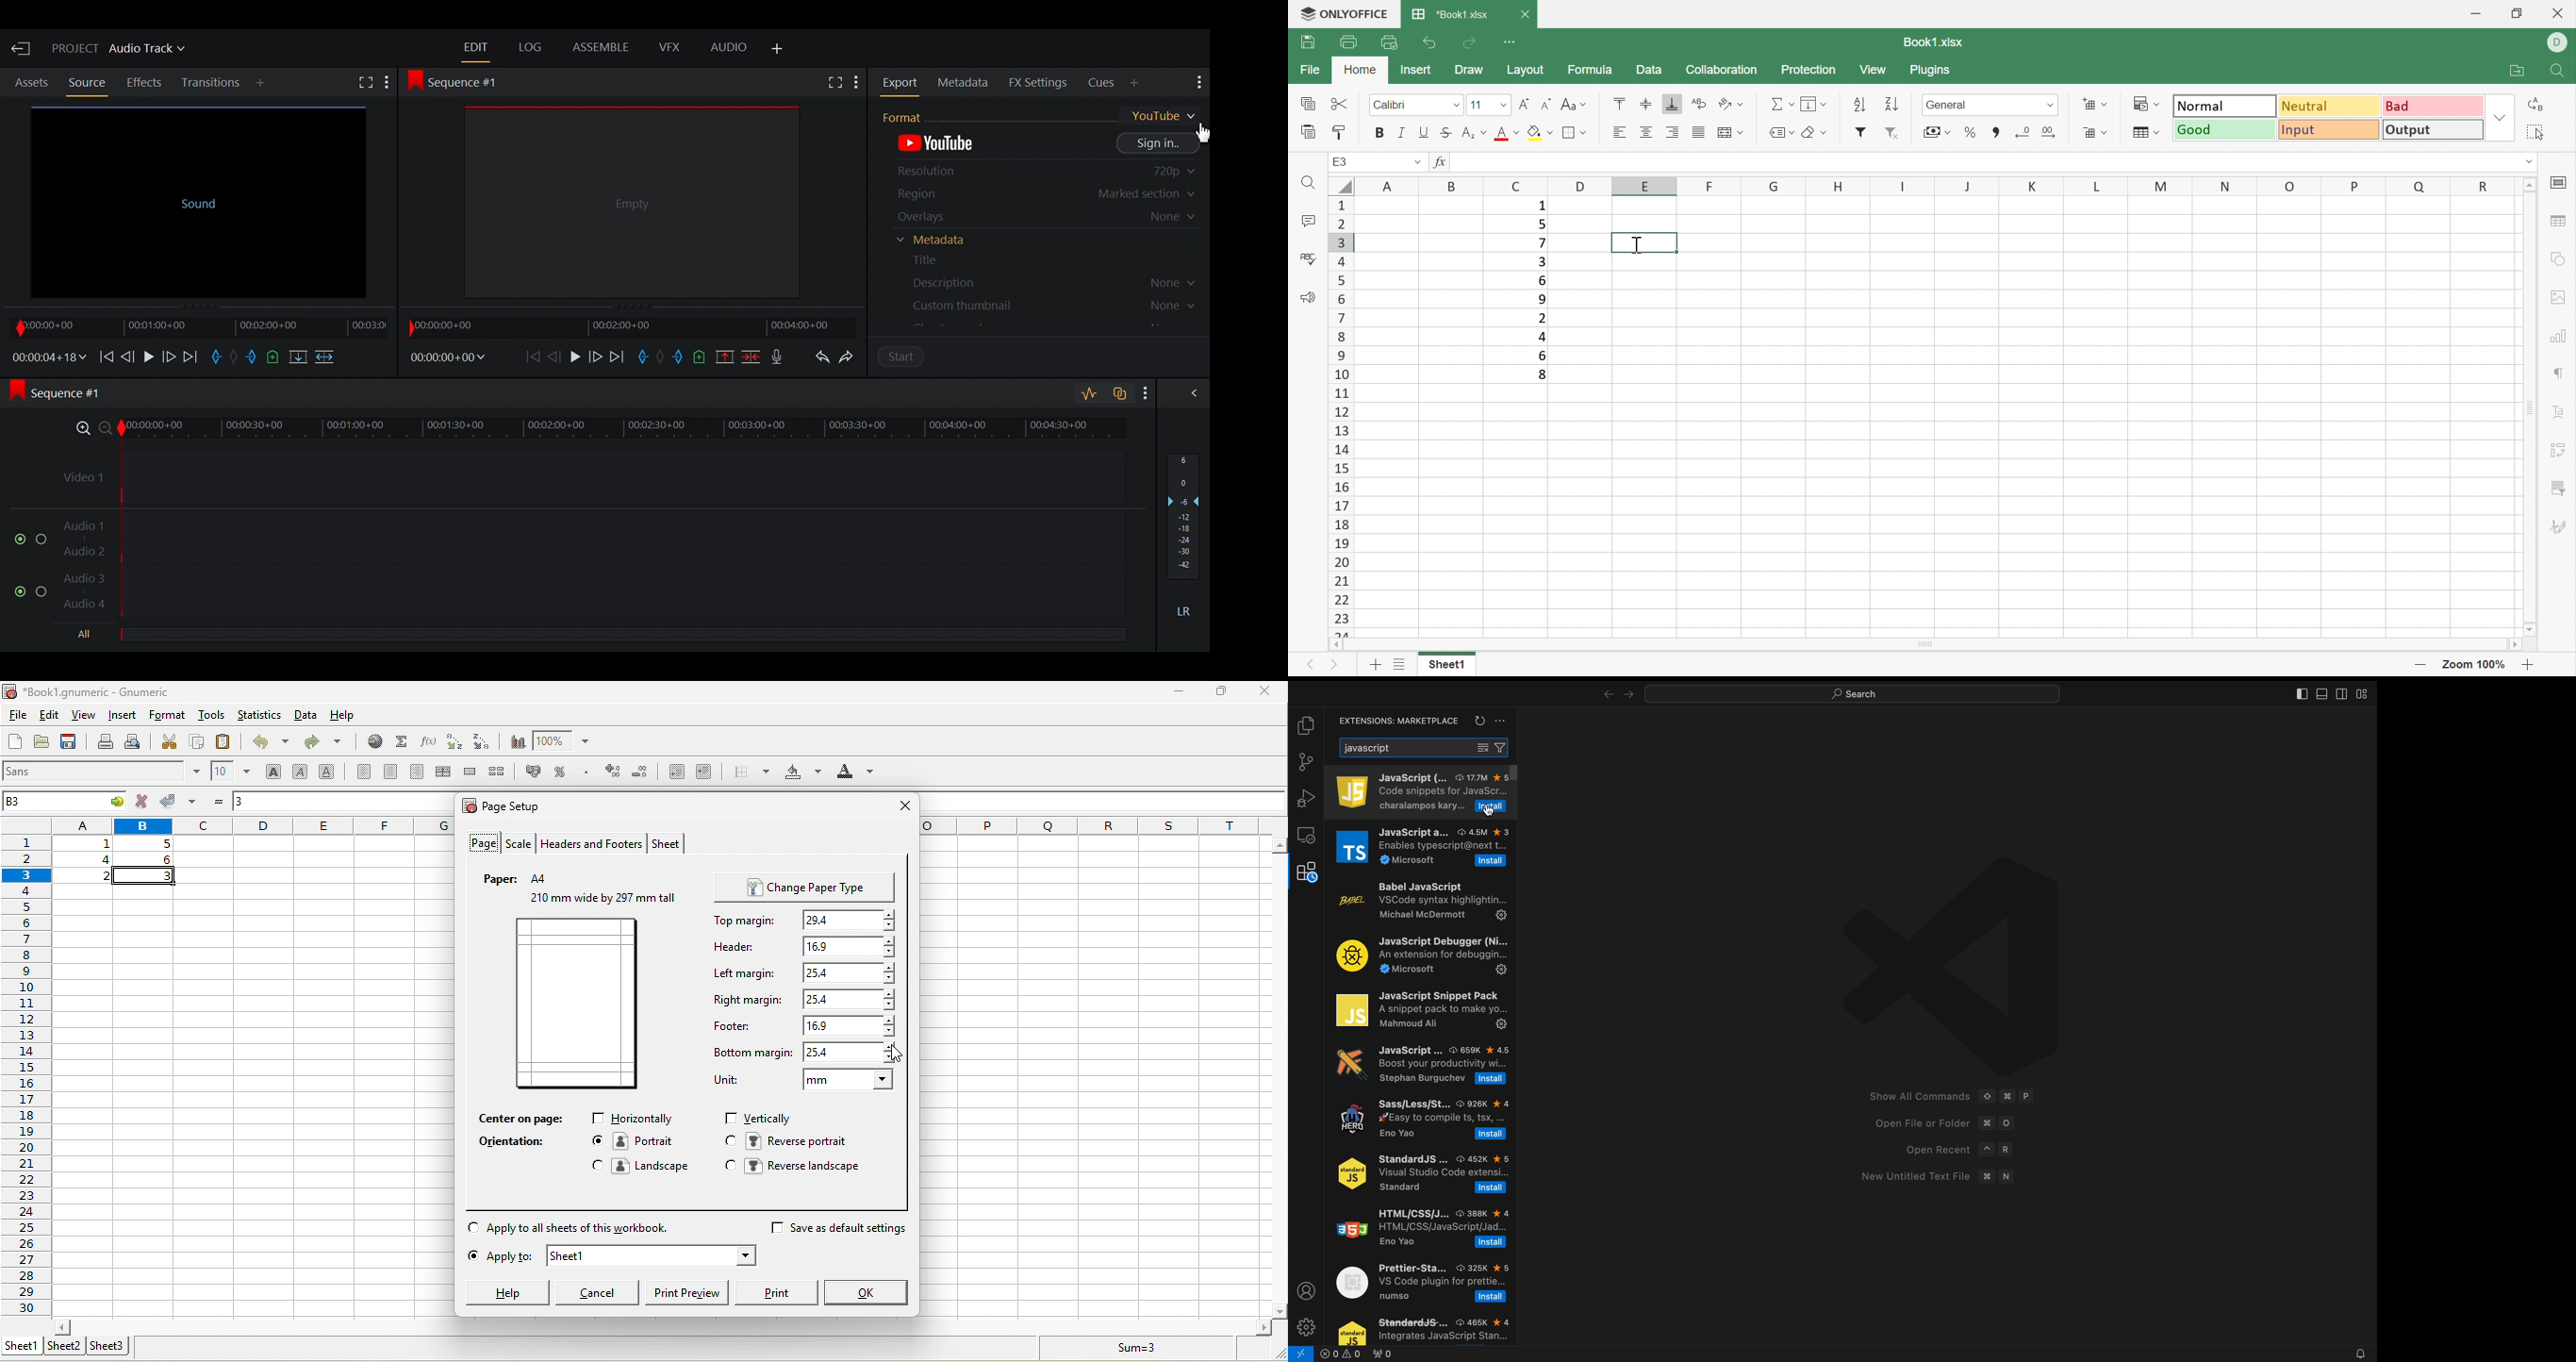 The width and height of the screenshot is (2576, 1372). What do you see at coordinates (527, 1119) in the screenshot?
I see `center on page` at bounding box center [527, 1119].